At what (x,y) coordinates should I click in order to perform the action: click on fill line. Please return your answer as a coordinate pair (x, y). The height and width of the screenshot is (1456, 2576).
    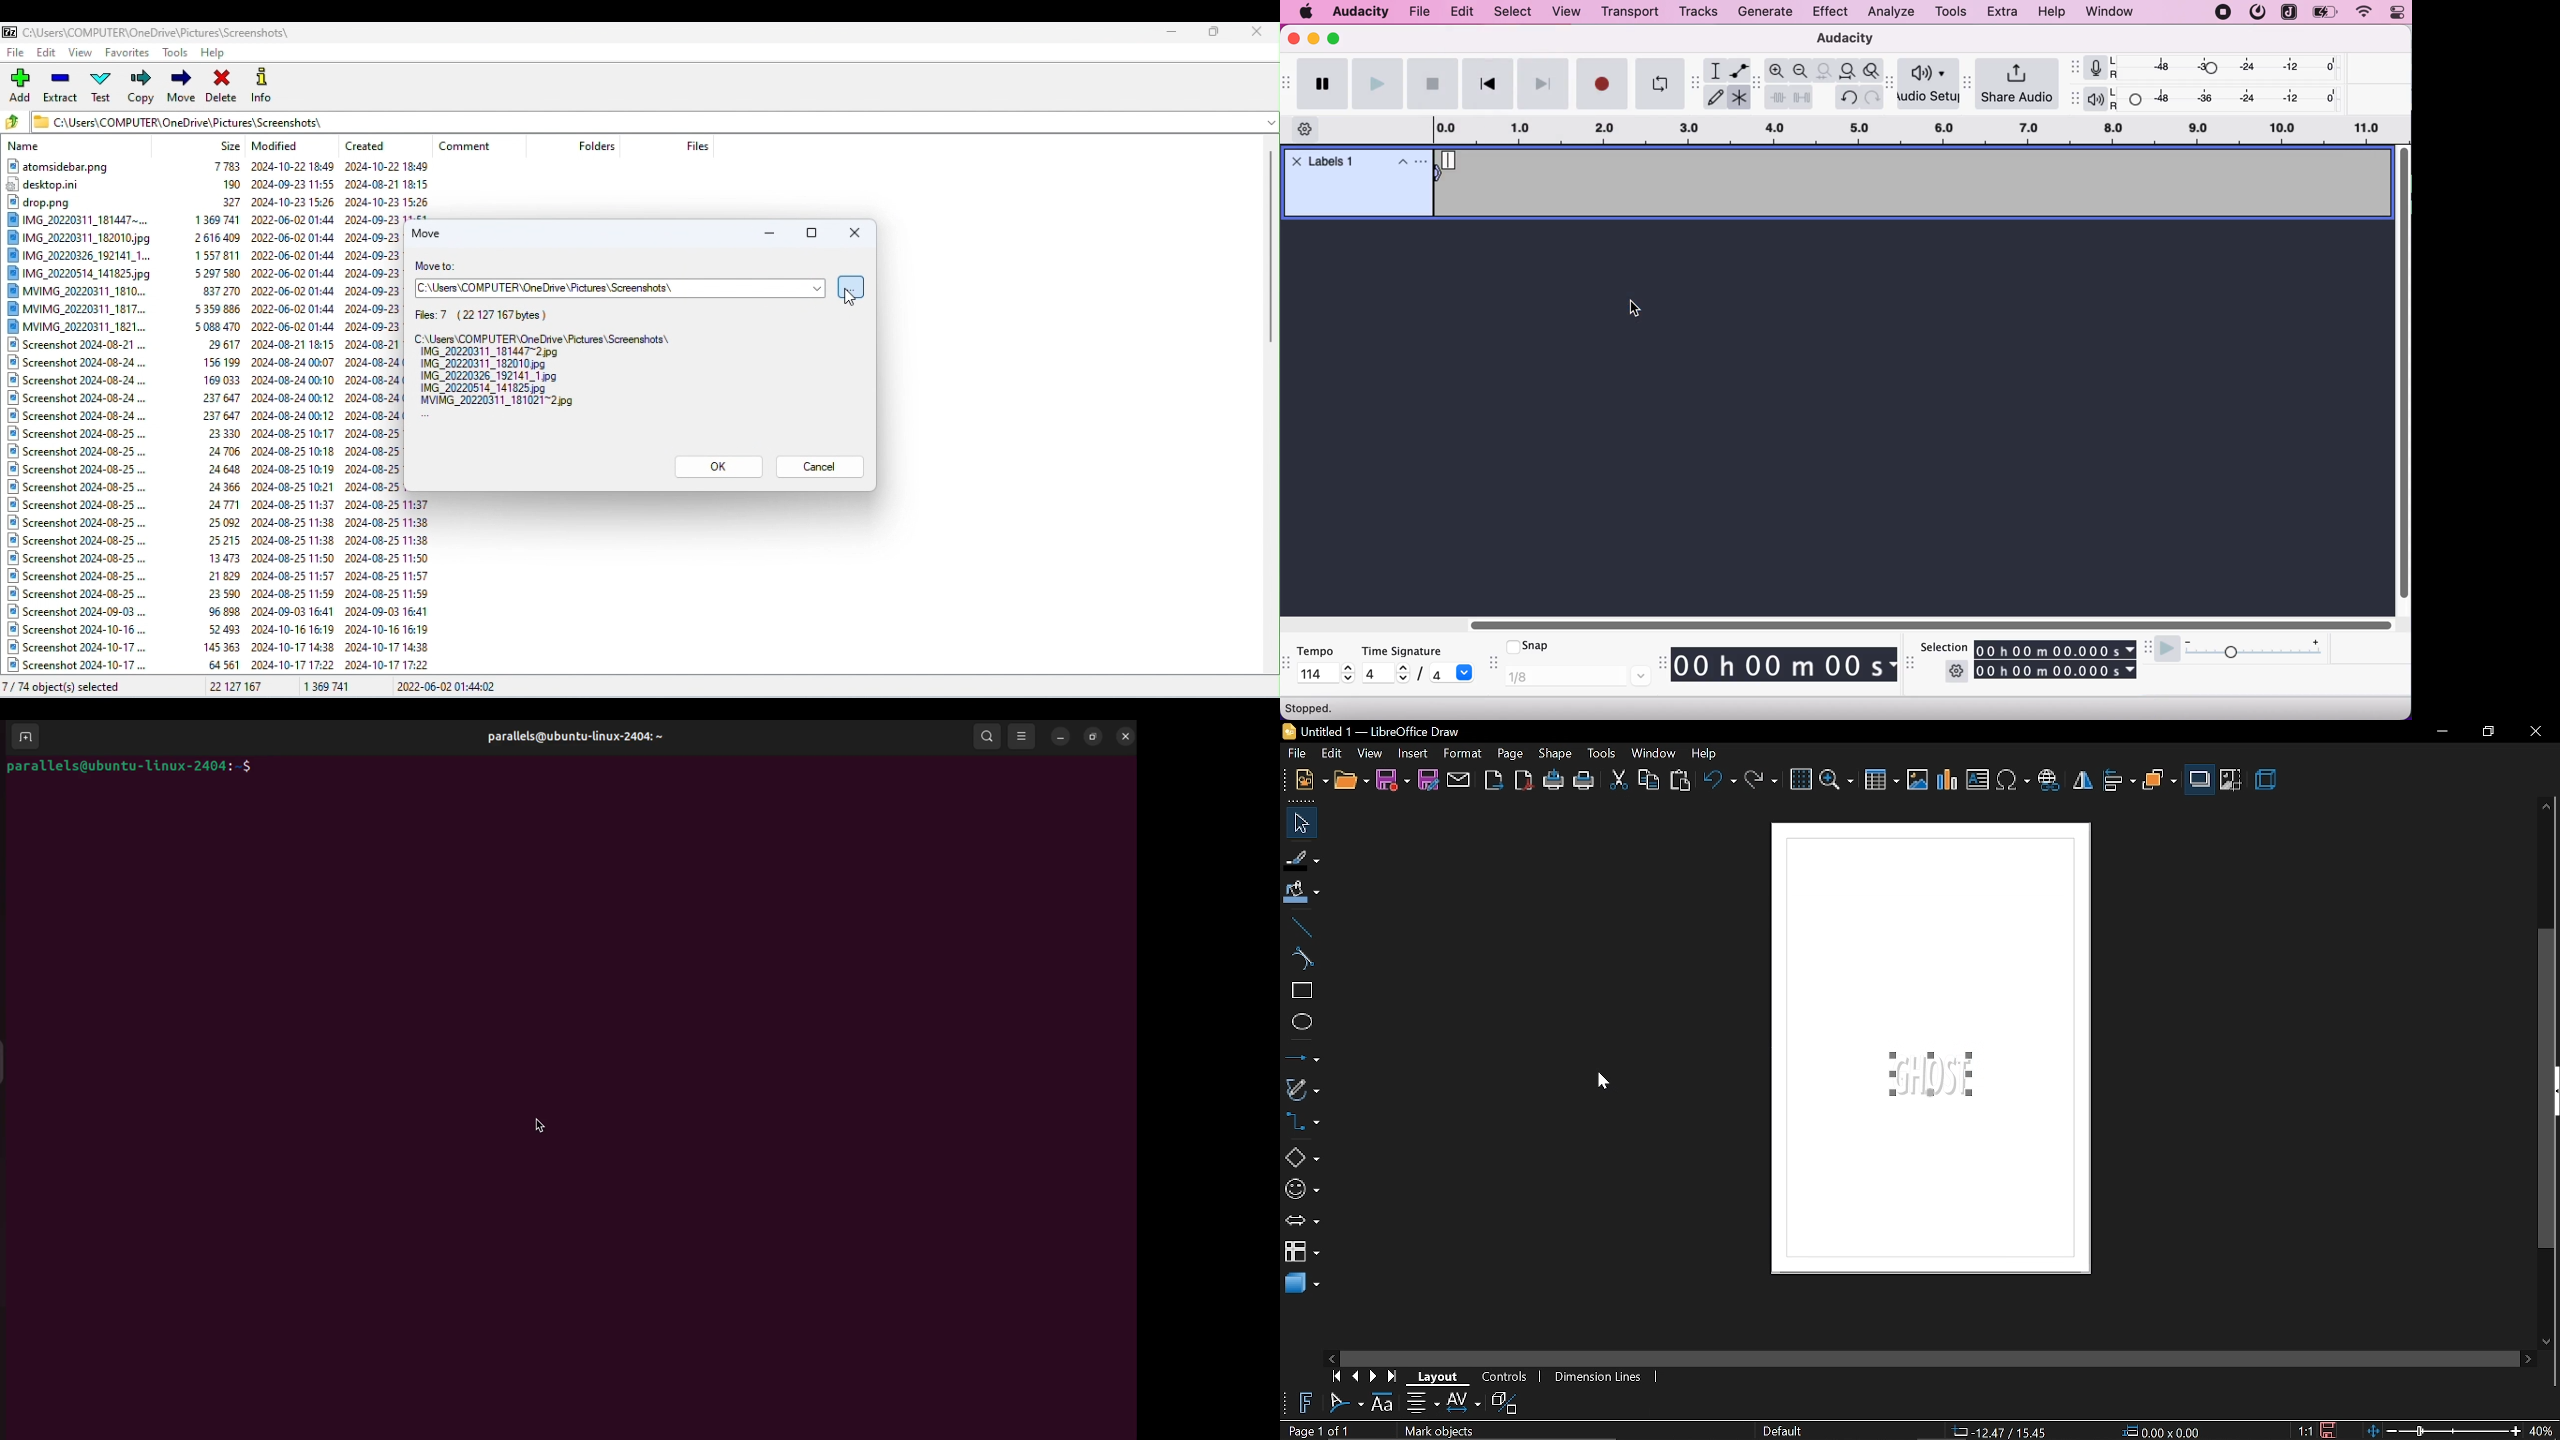
    Looking at the image, I should click on (1303, 858).